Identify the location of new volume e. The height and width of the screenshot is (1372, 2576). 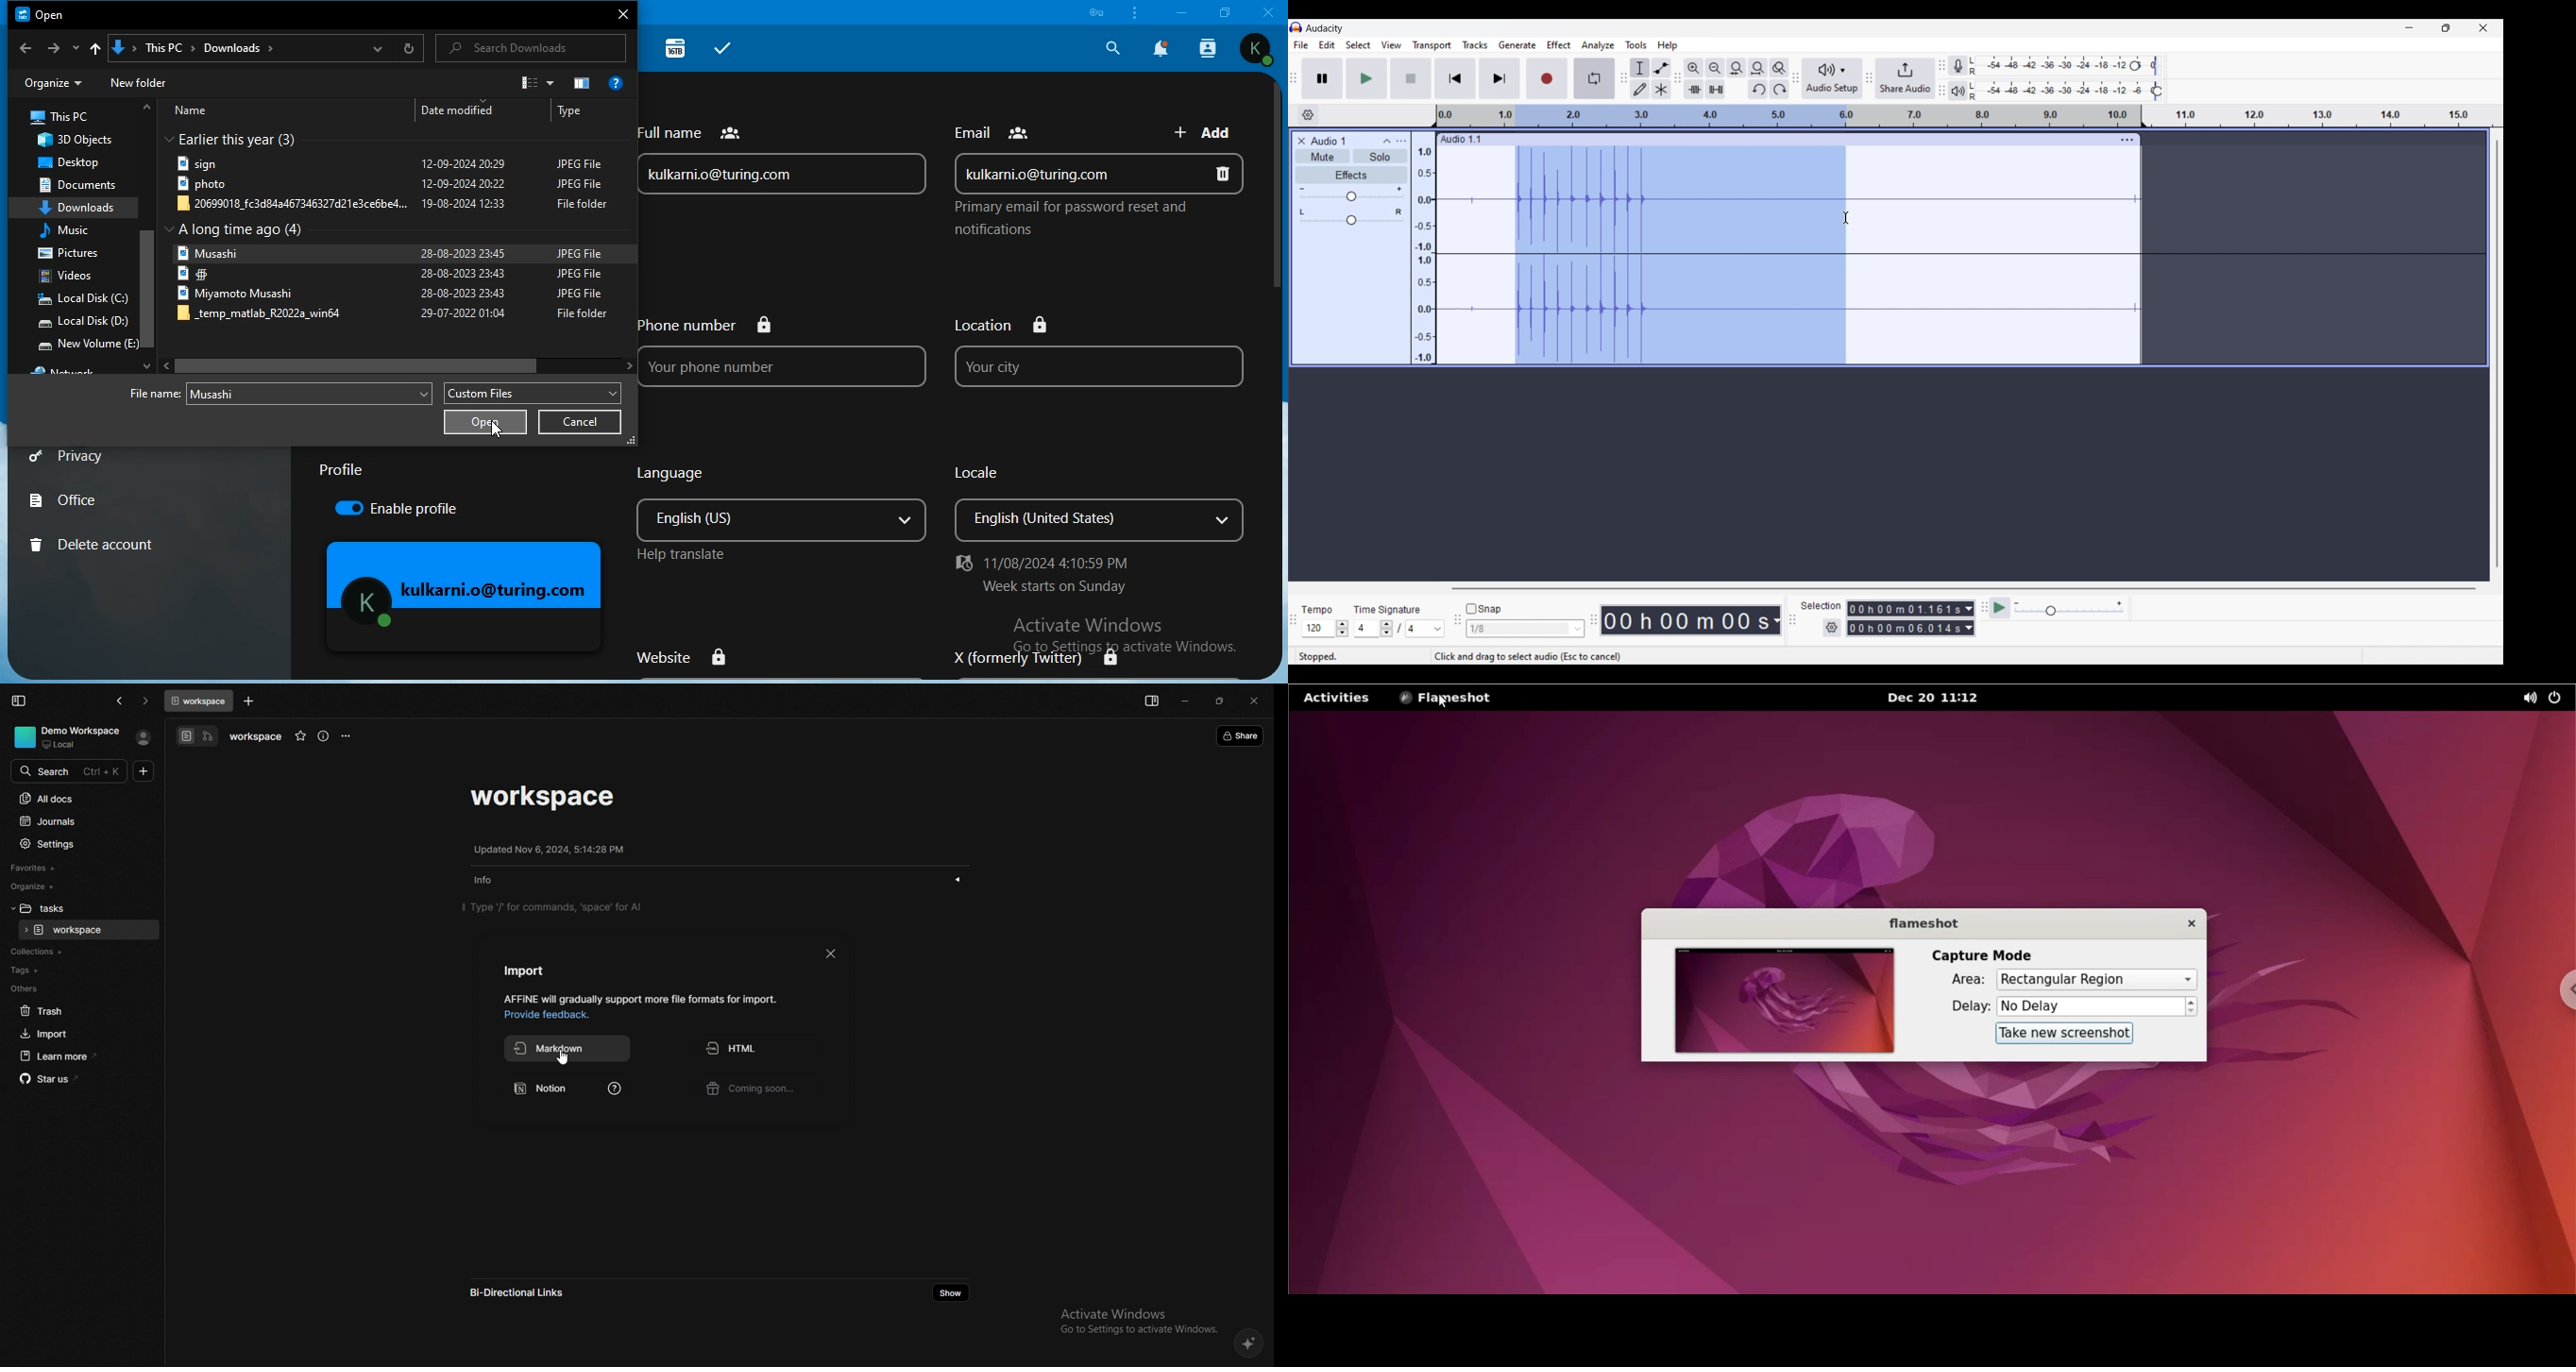
(89, 346).